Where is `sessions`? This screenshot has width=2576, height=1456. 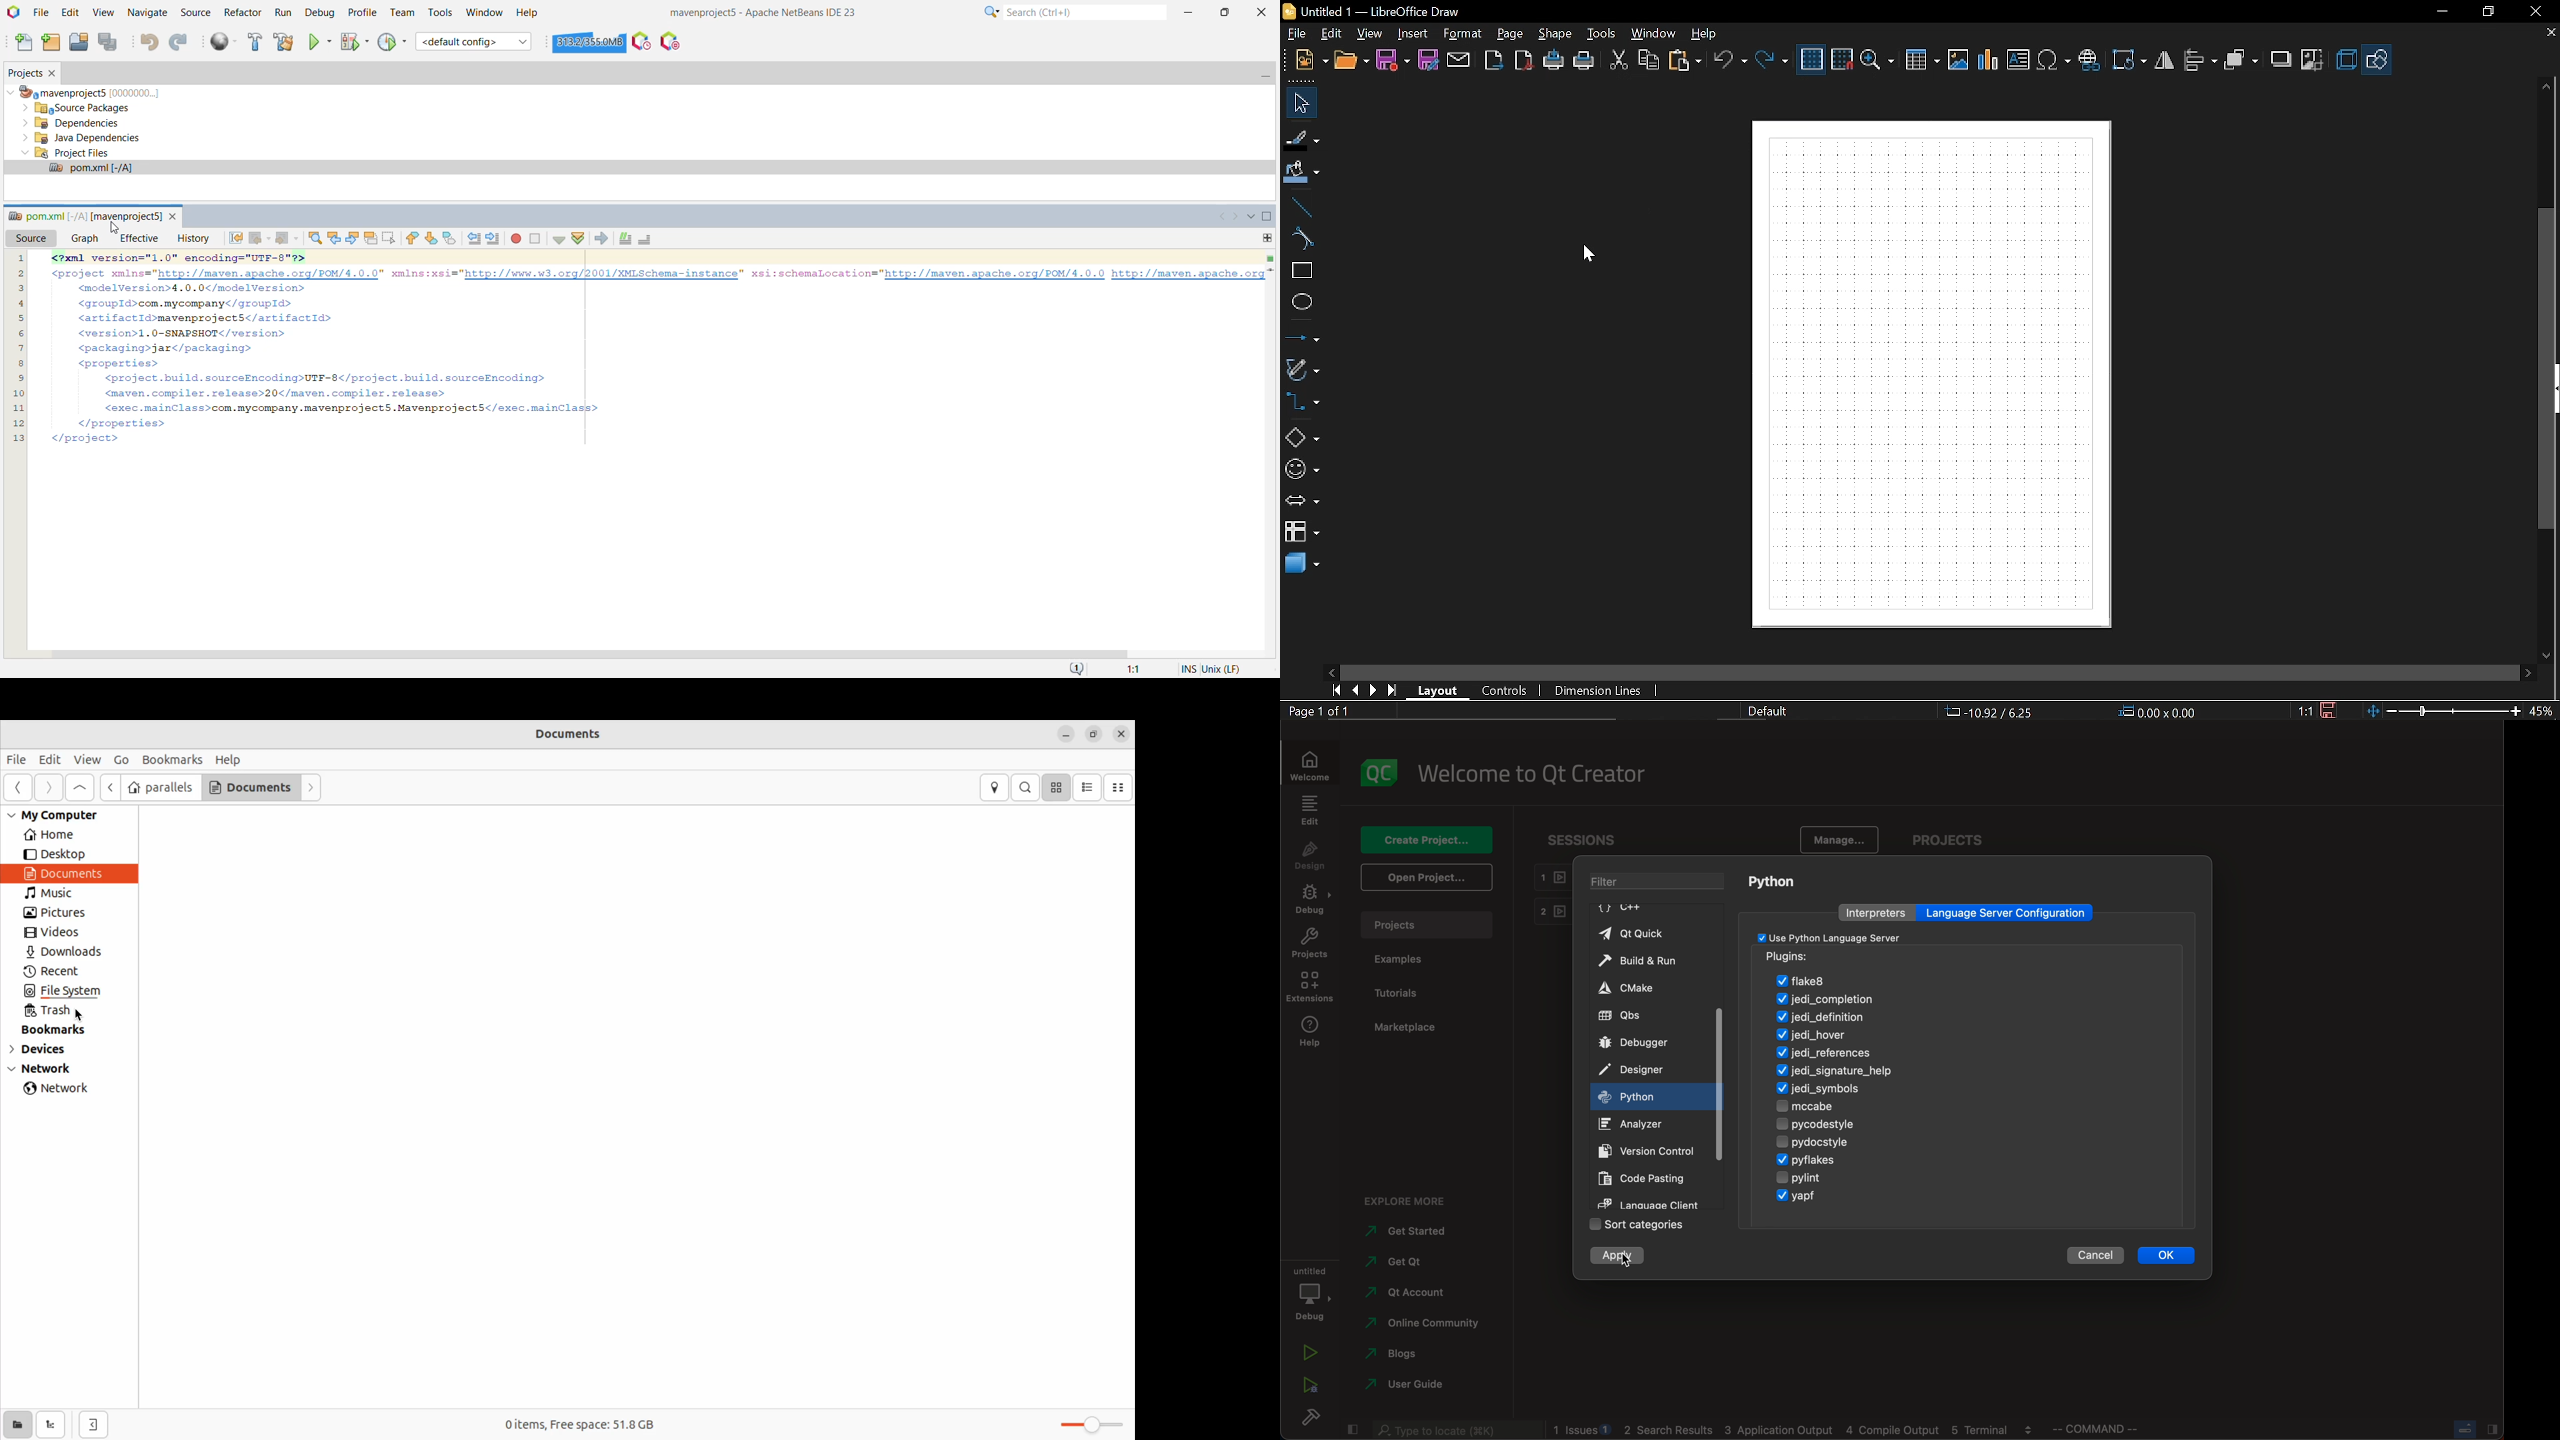 sessions is located at coordinates (1591, 841).